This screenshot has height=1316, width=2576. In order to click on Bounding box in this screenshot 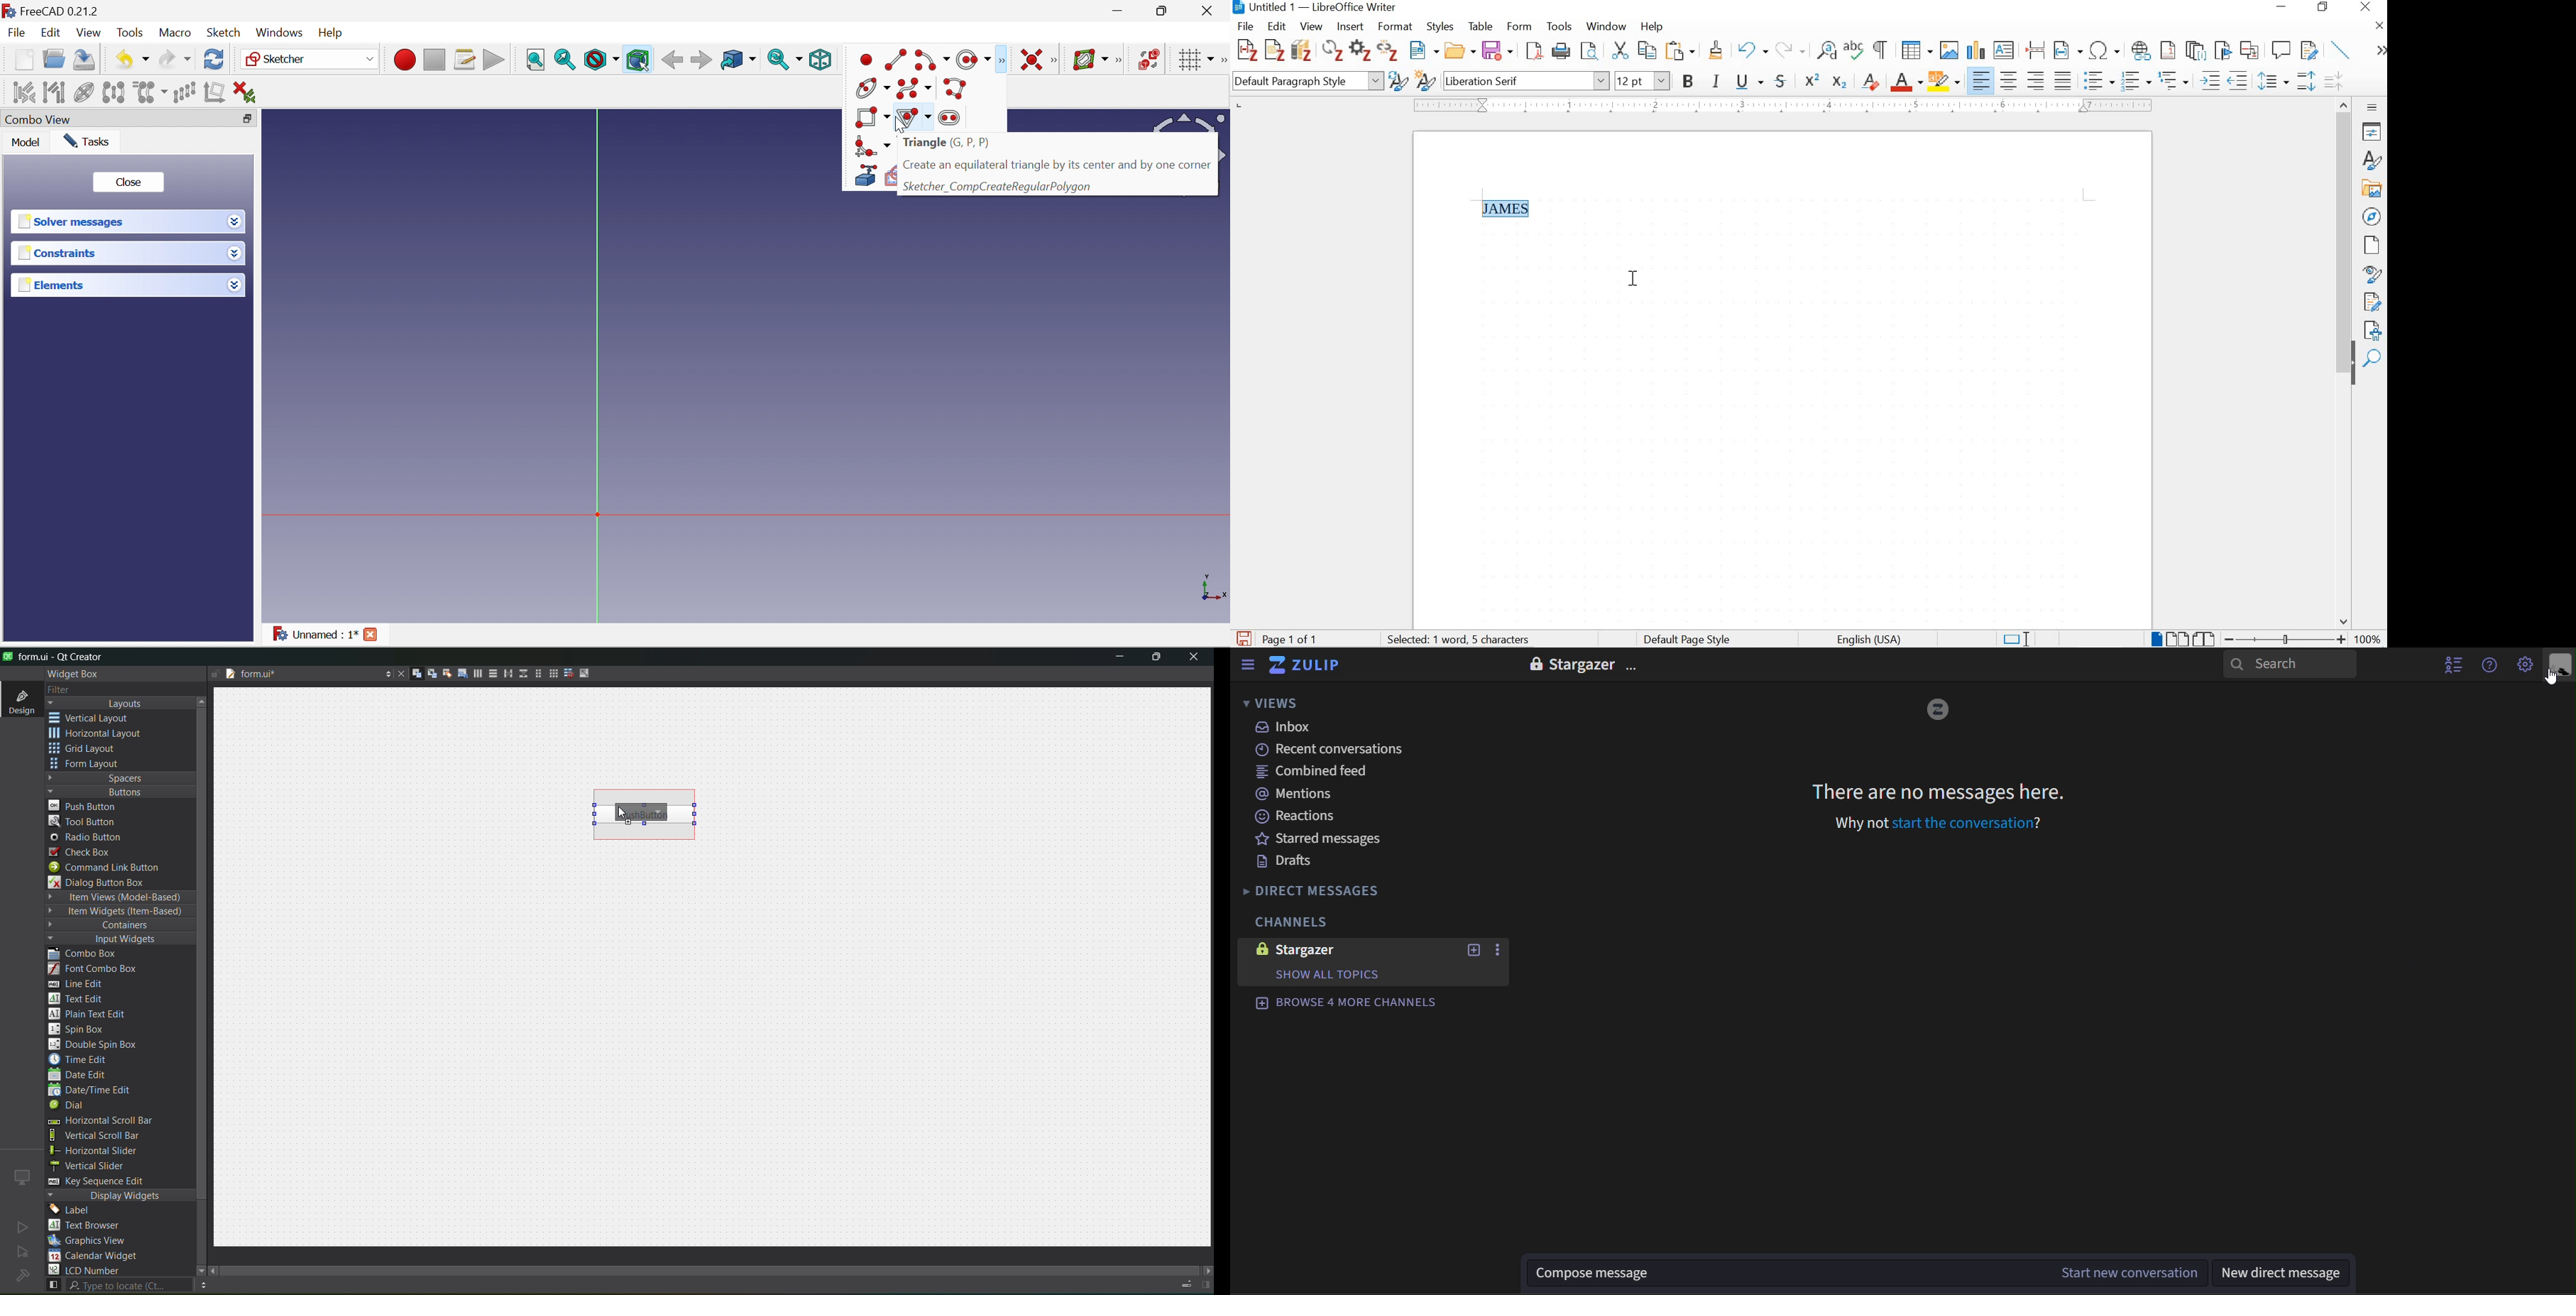, I will do `click(639, 60)`.